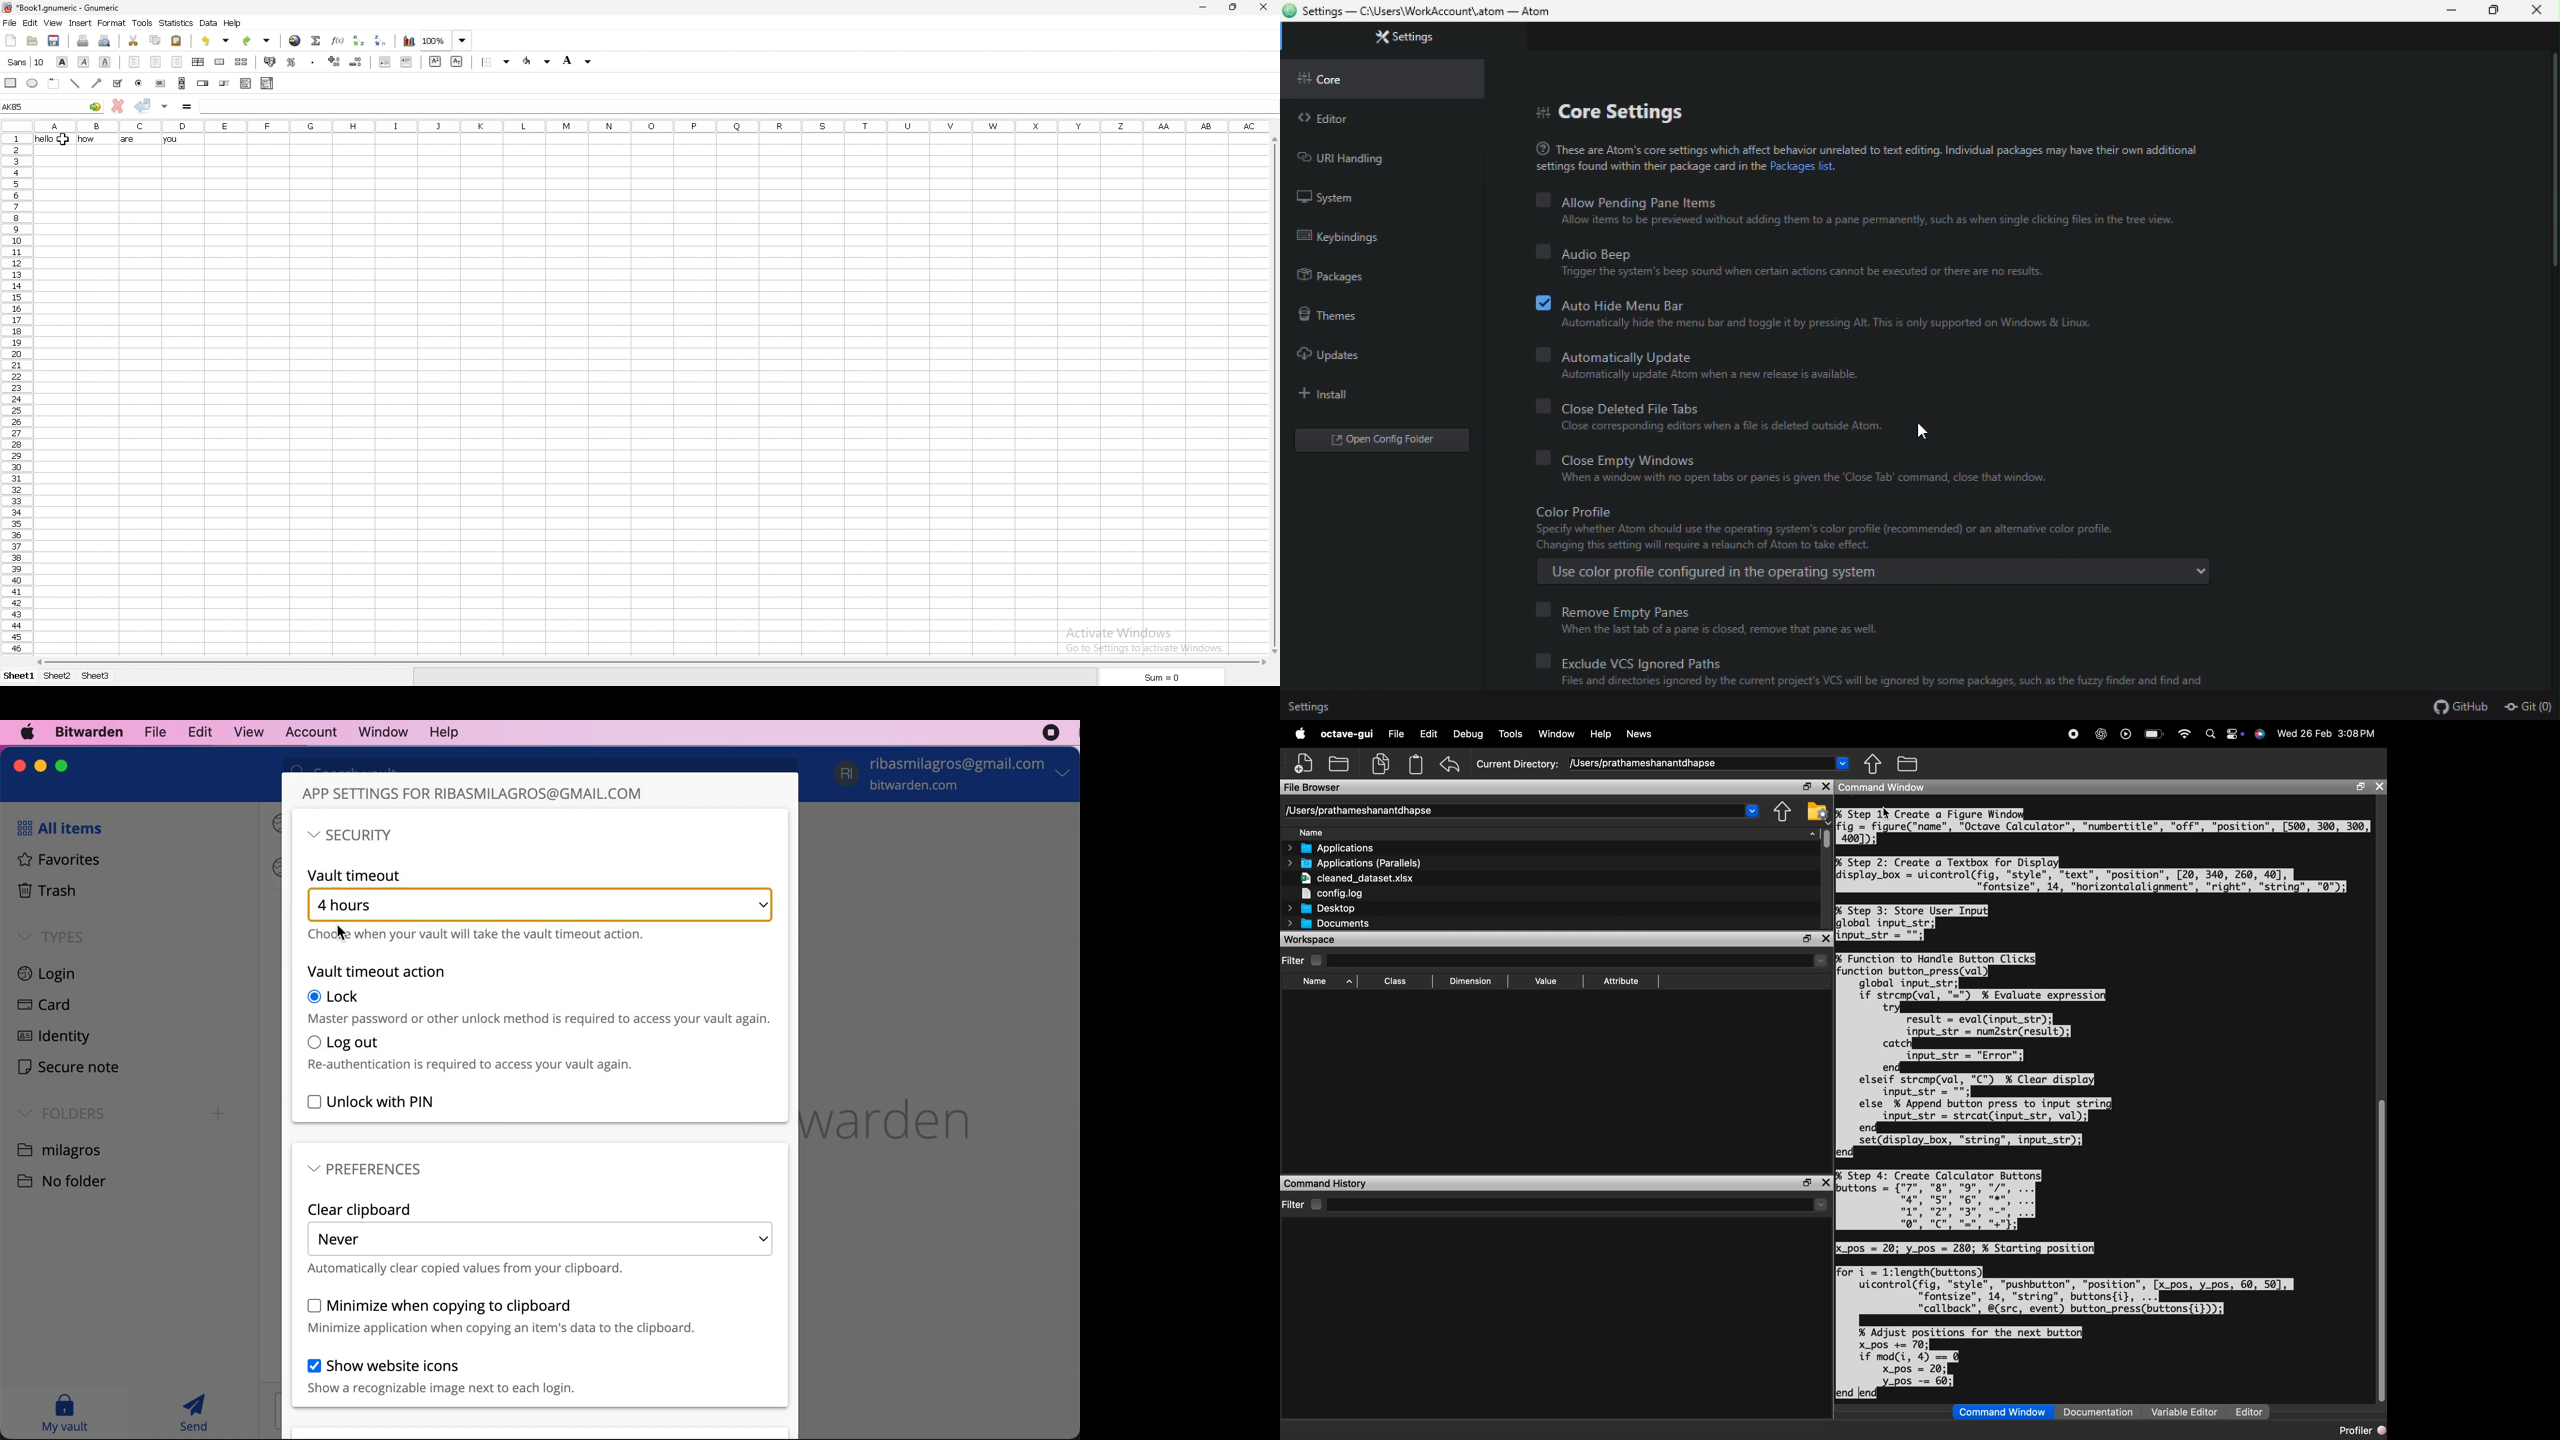 This screenshot has width=2576, height=1456. Describe the element at coordinates (2001, 1413) in the screenshot. I see `Command Window` at that location.